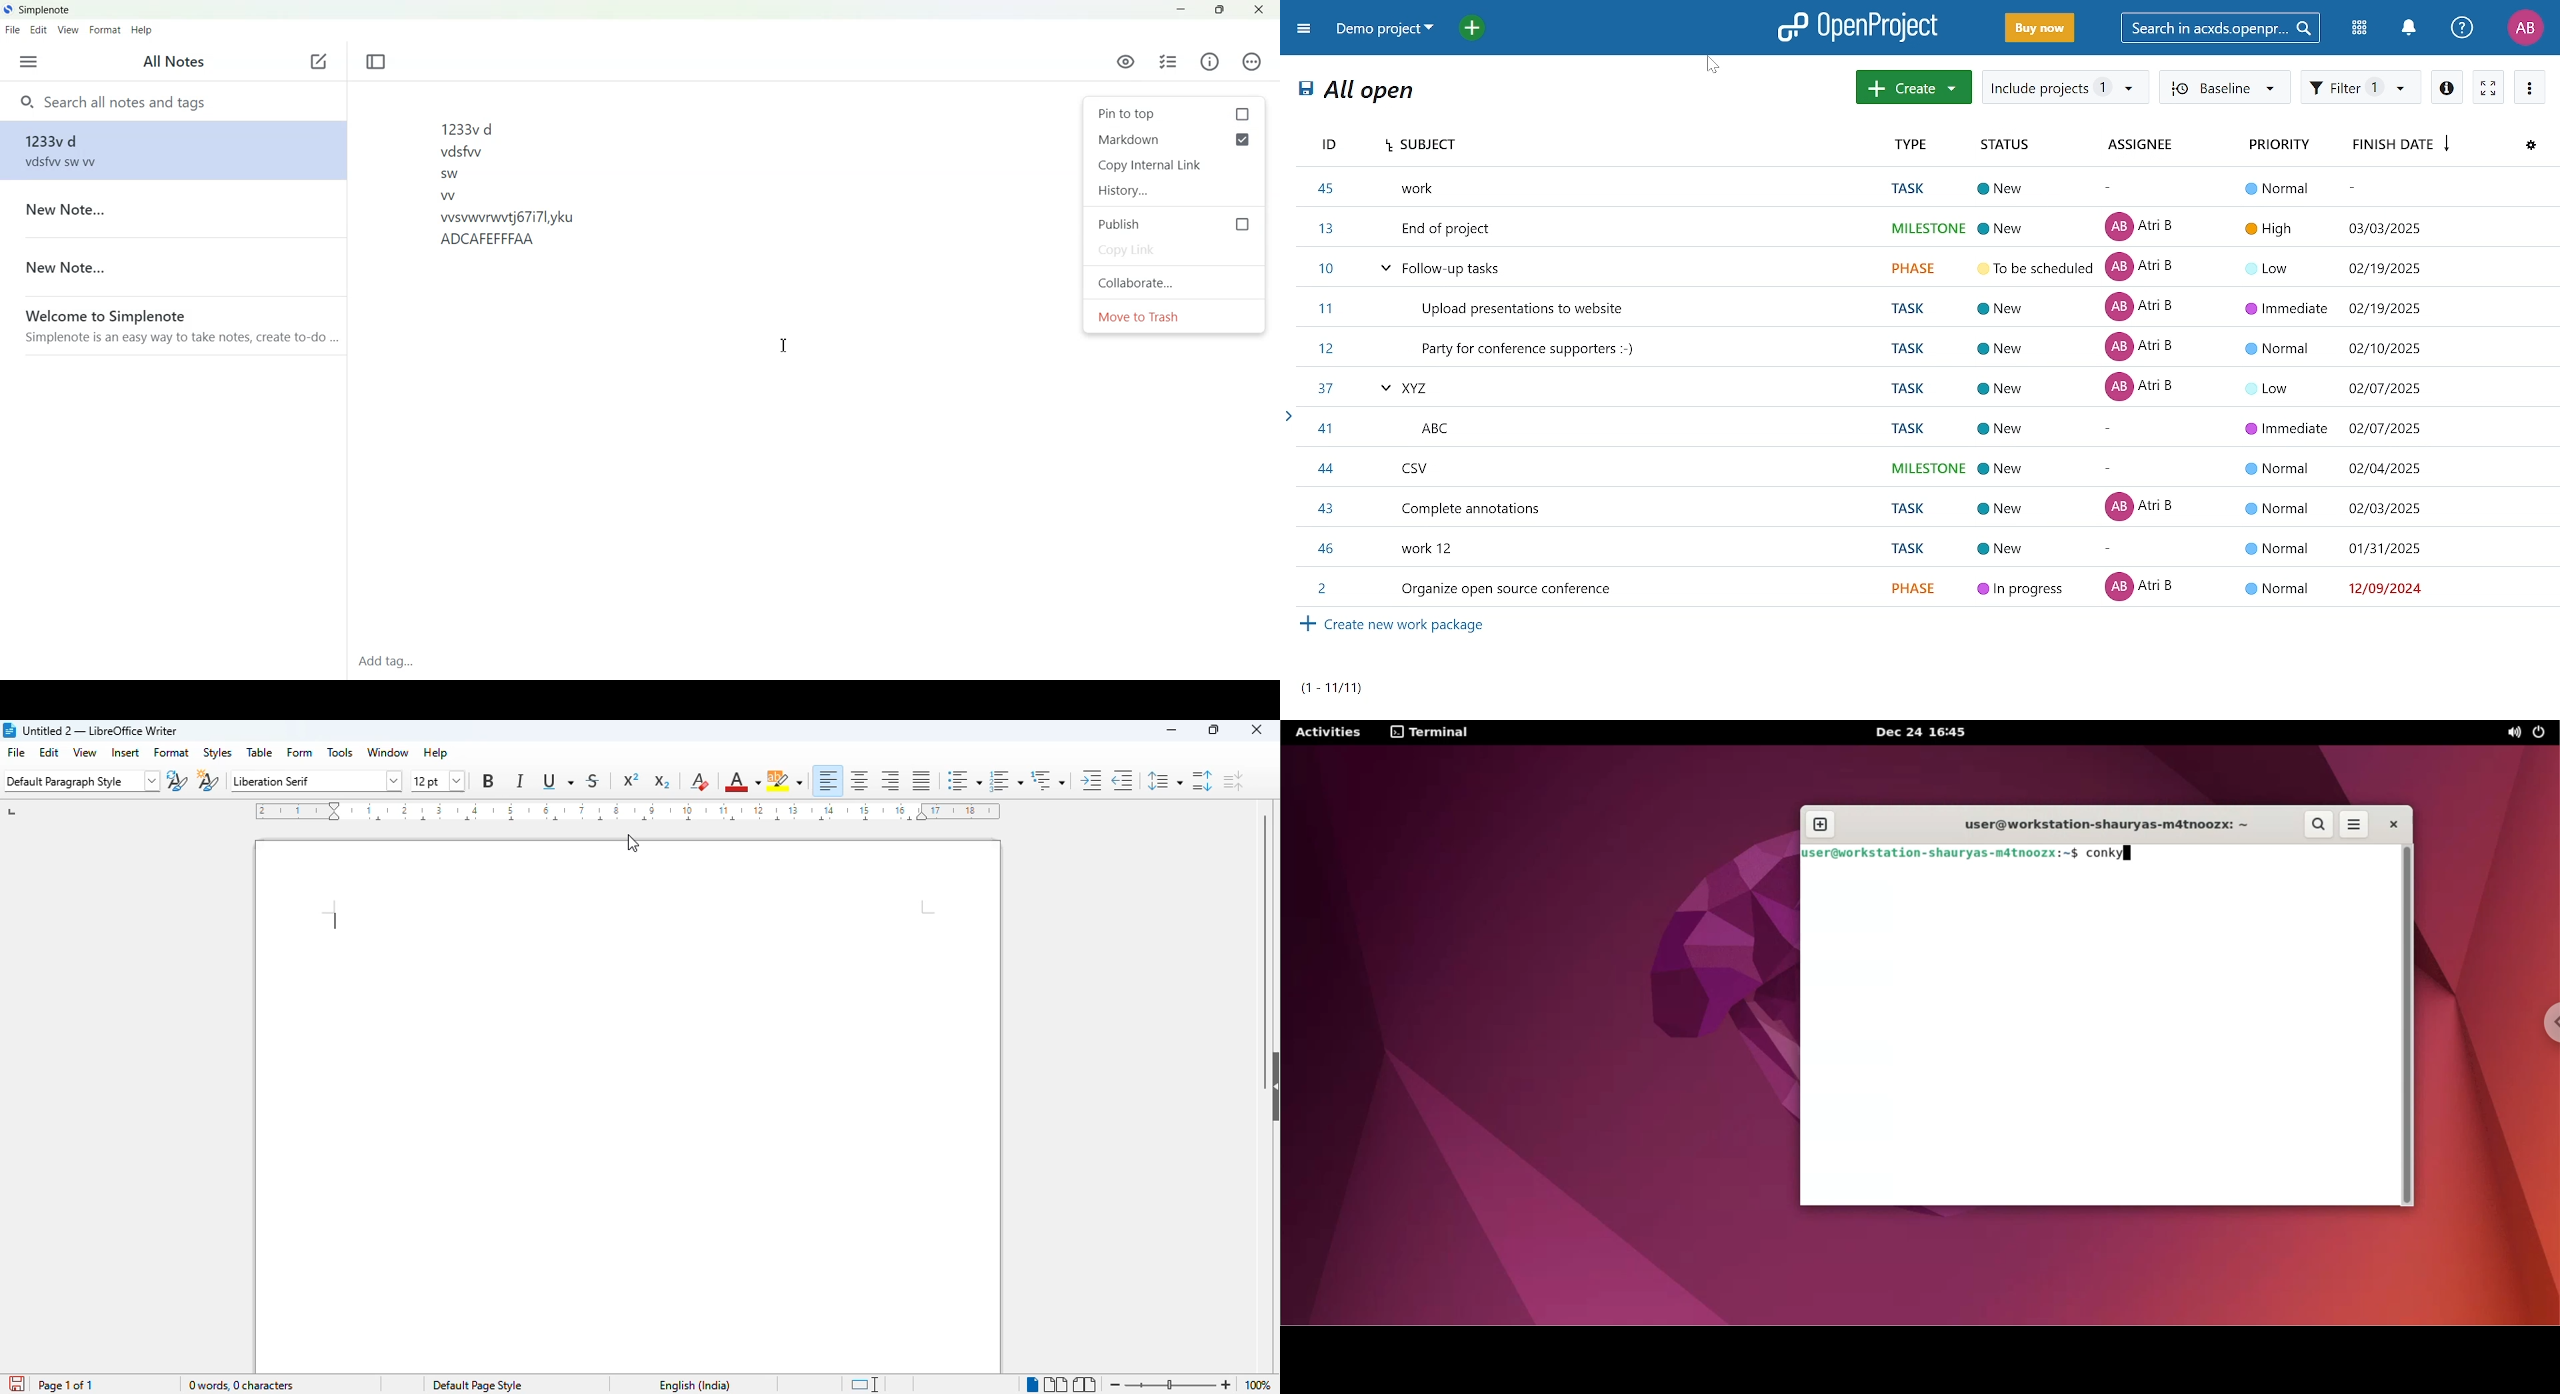 This screenshot has height=1400, width=2576. I want to click on 0 words, 0 characters, so click(240, 1386).